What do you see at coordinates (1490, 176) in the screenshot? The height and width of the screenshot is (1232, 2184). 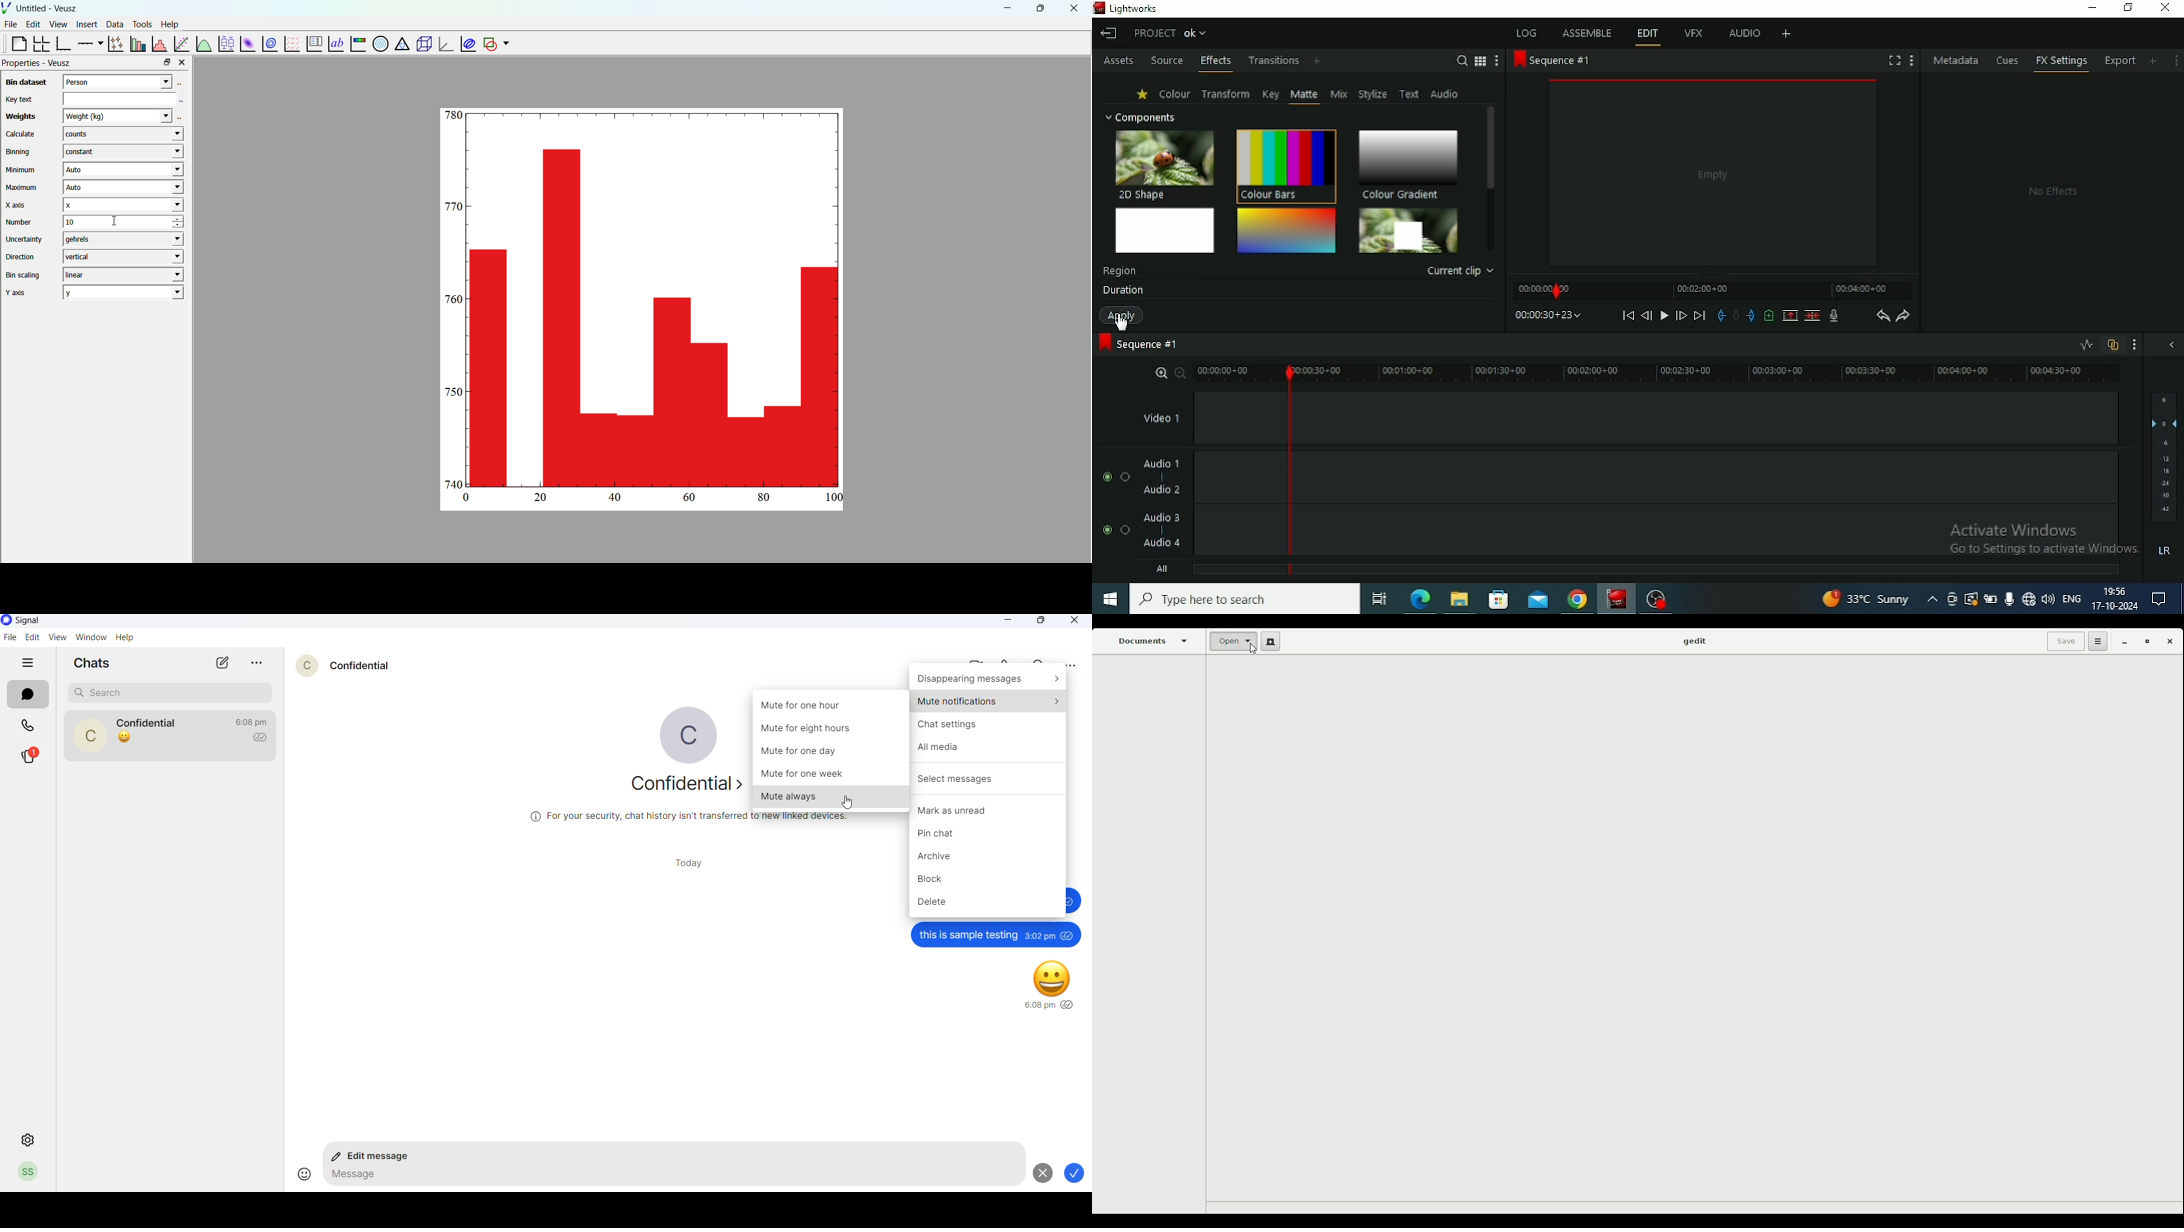 I see `Vertical scroll bar` at bounding box center [1490, 176].